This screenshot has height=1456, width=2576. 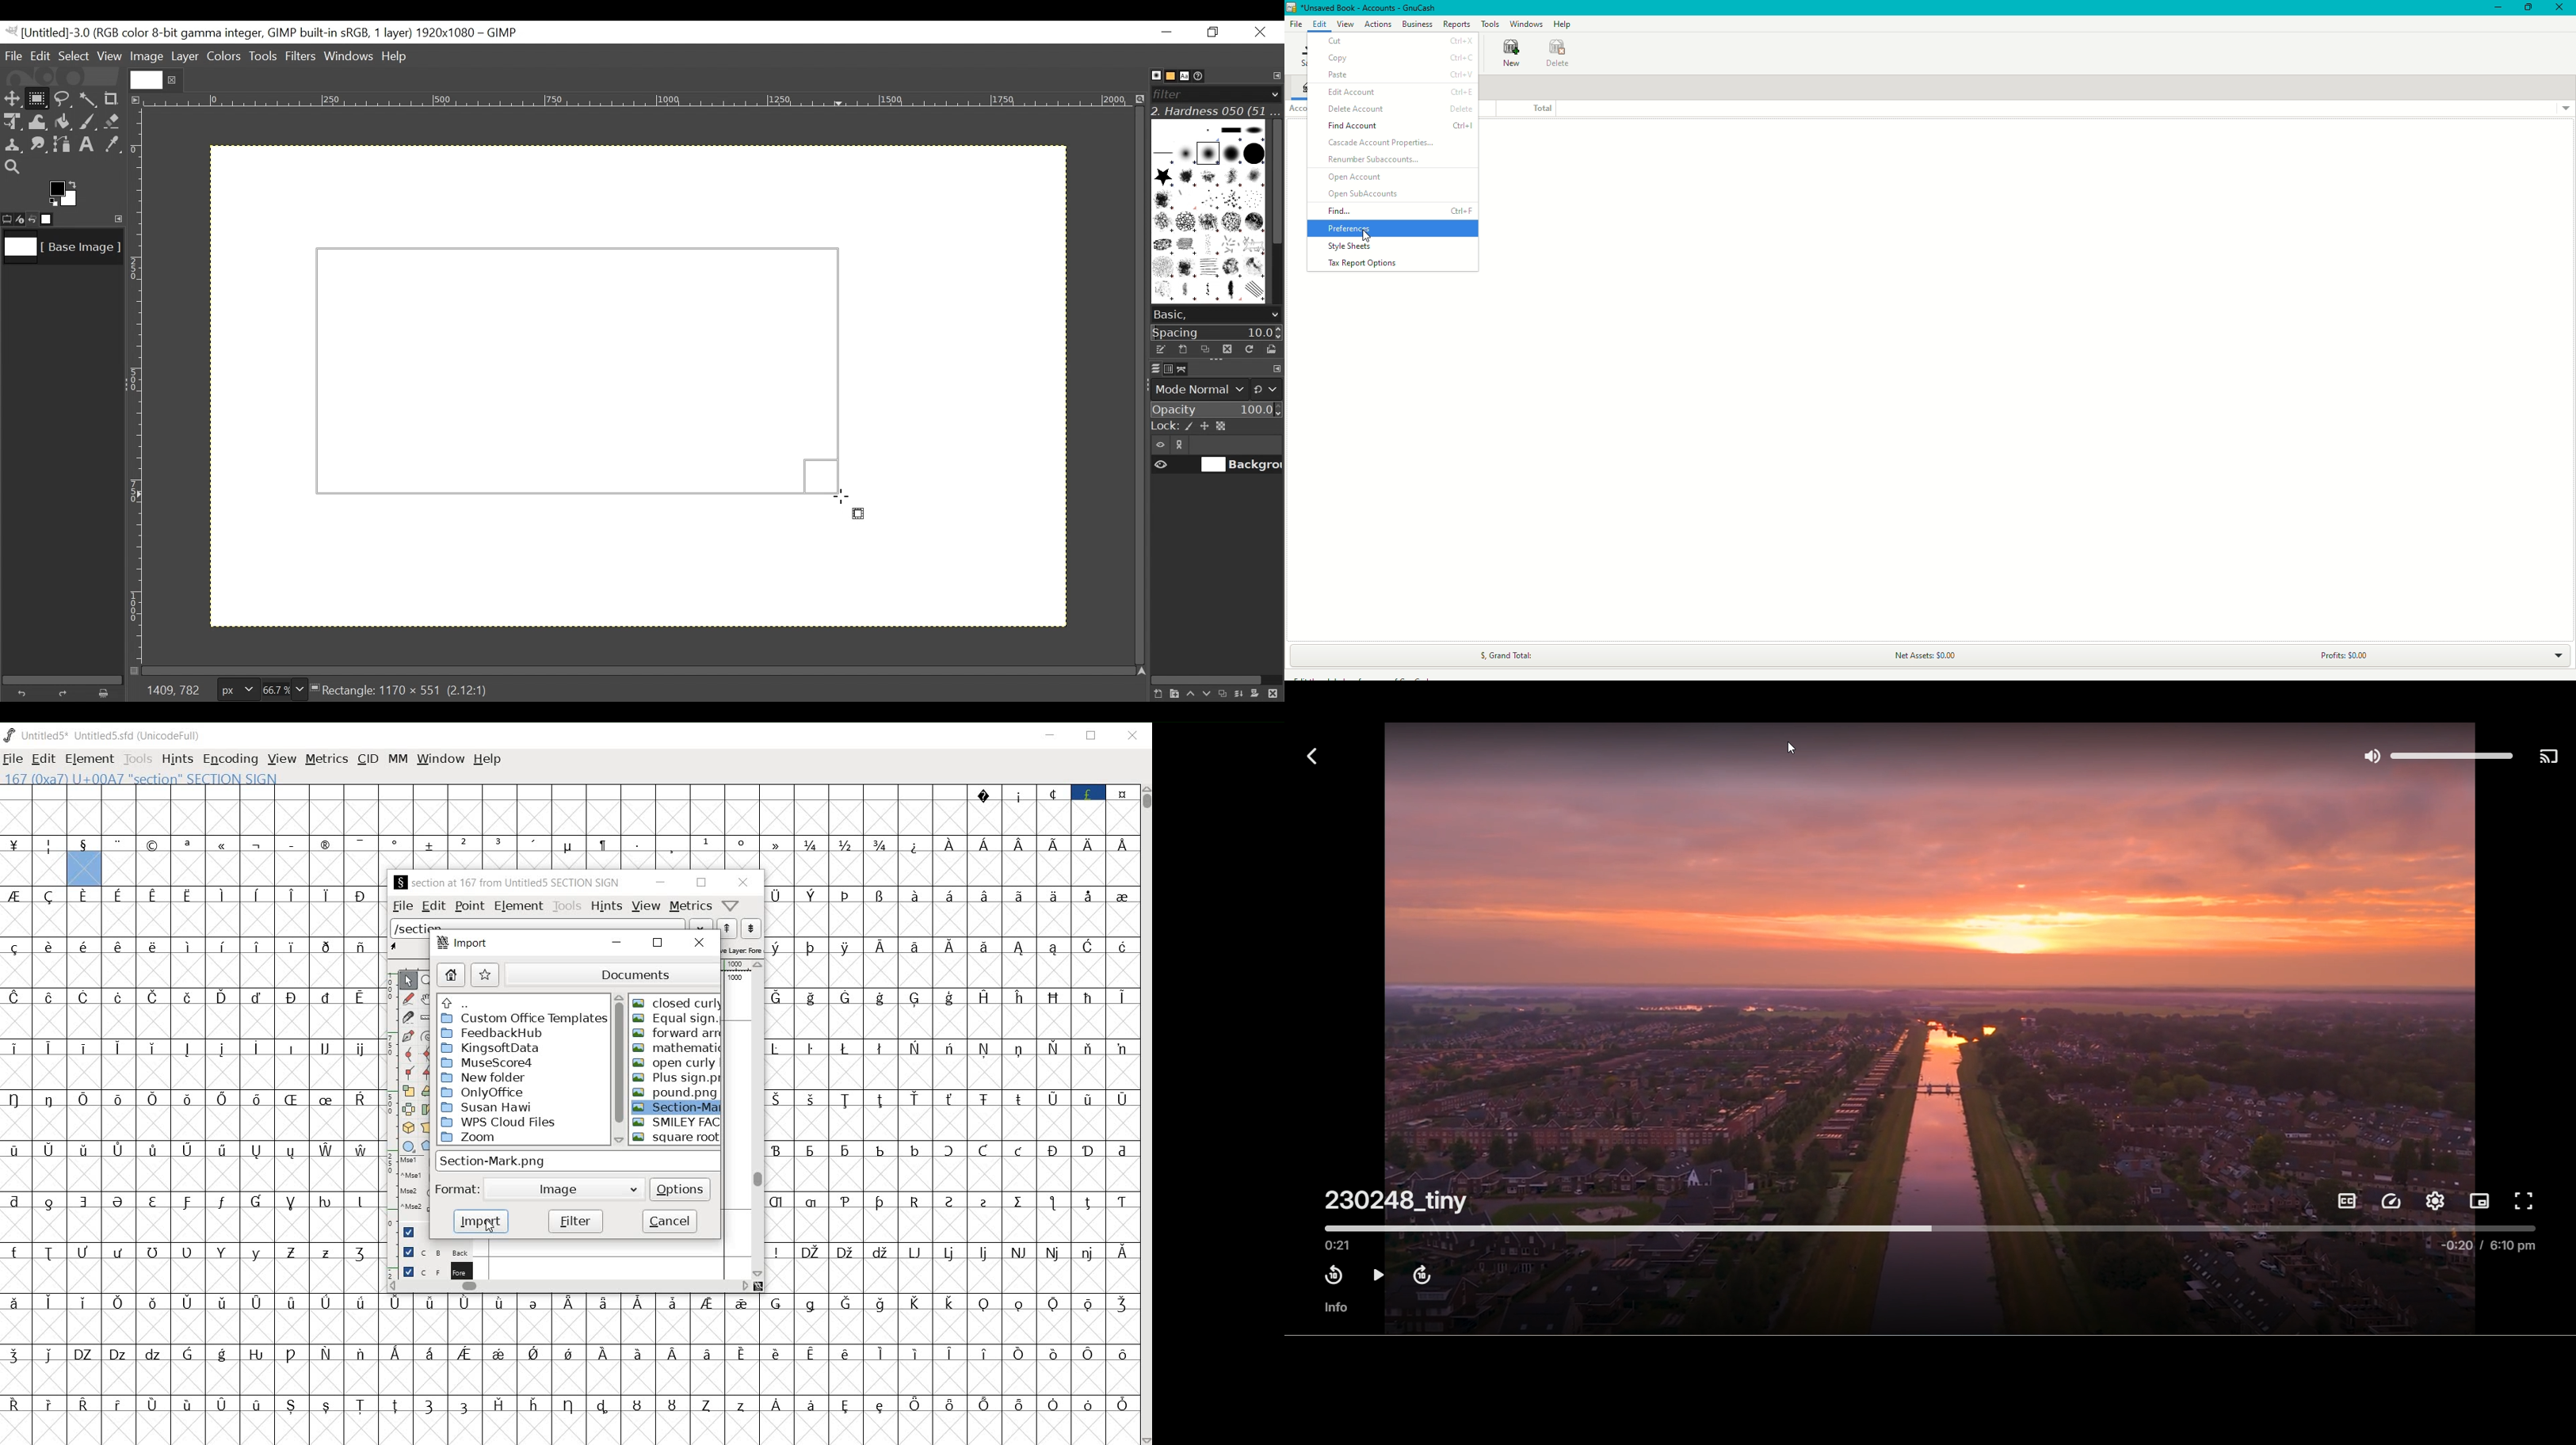 I want to click on empty cells, so click(x=571, y=1377).